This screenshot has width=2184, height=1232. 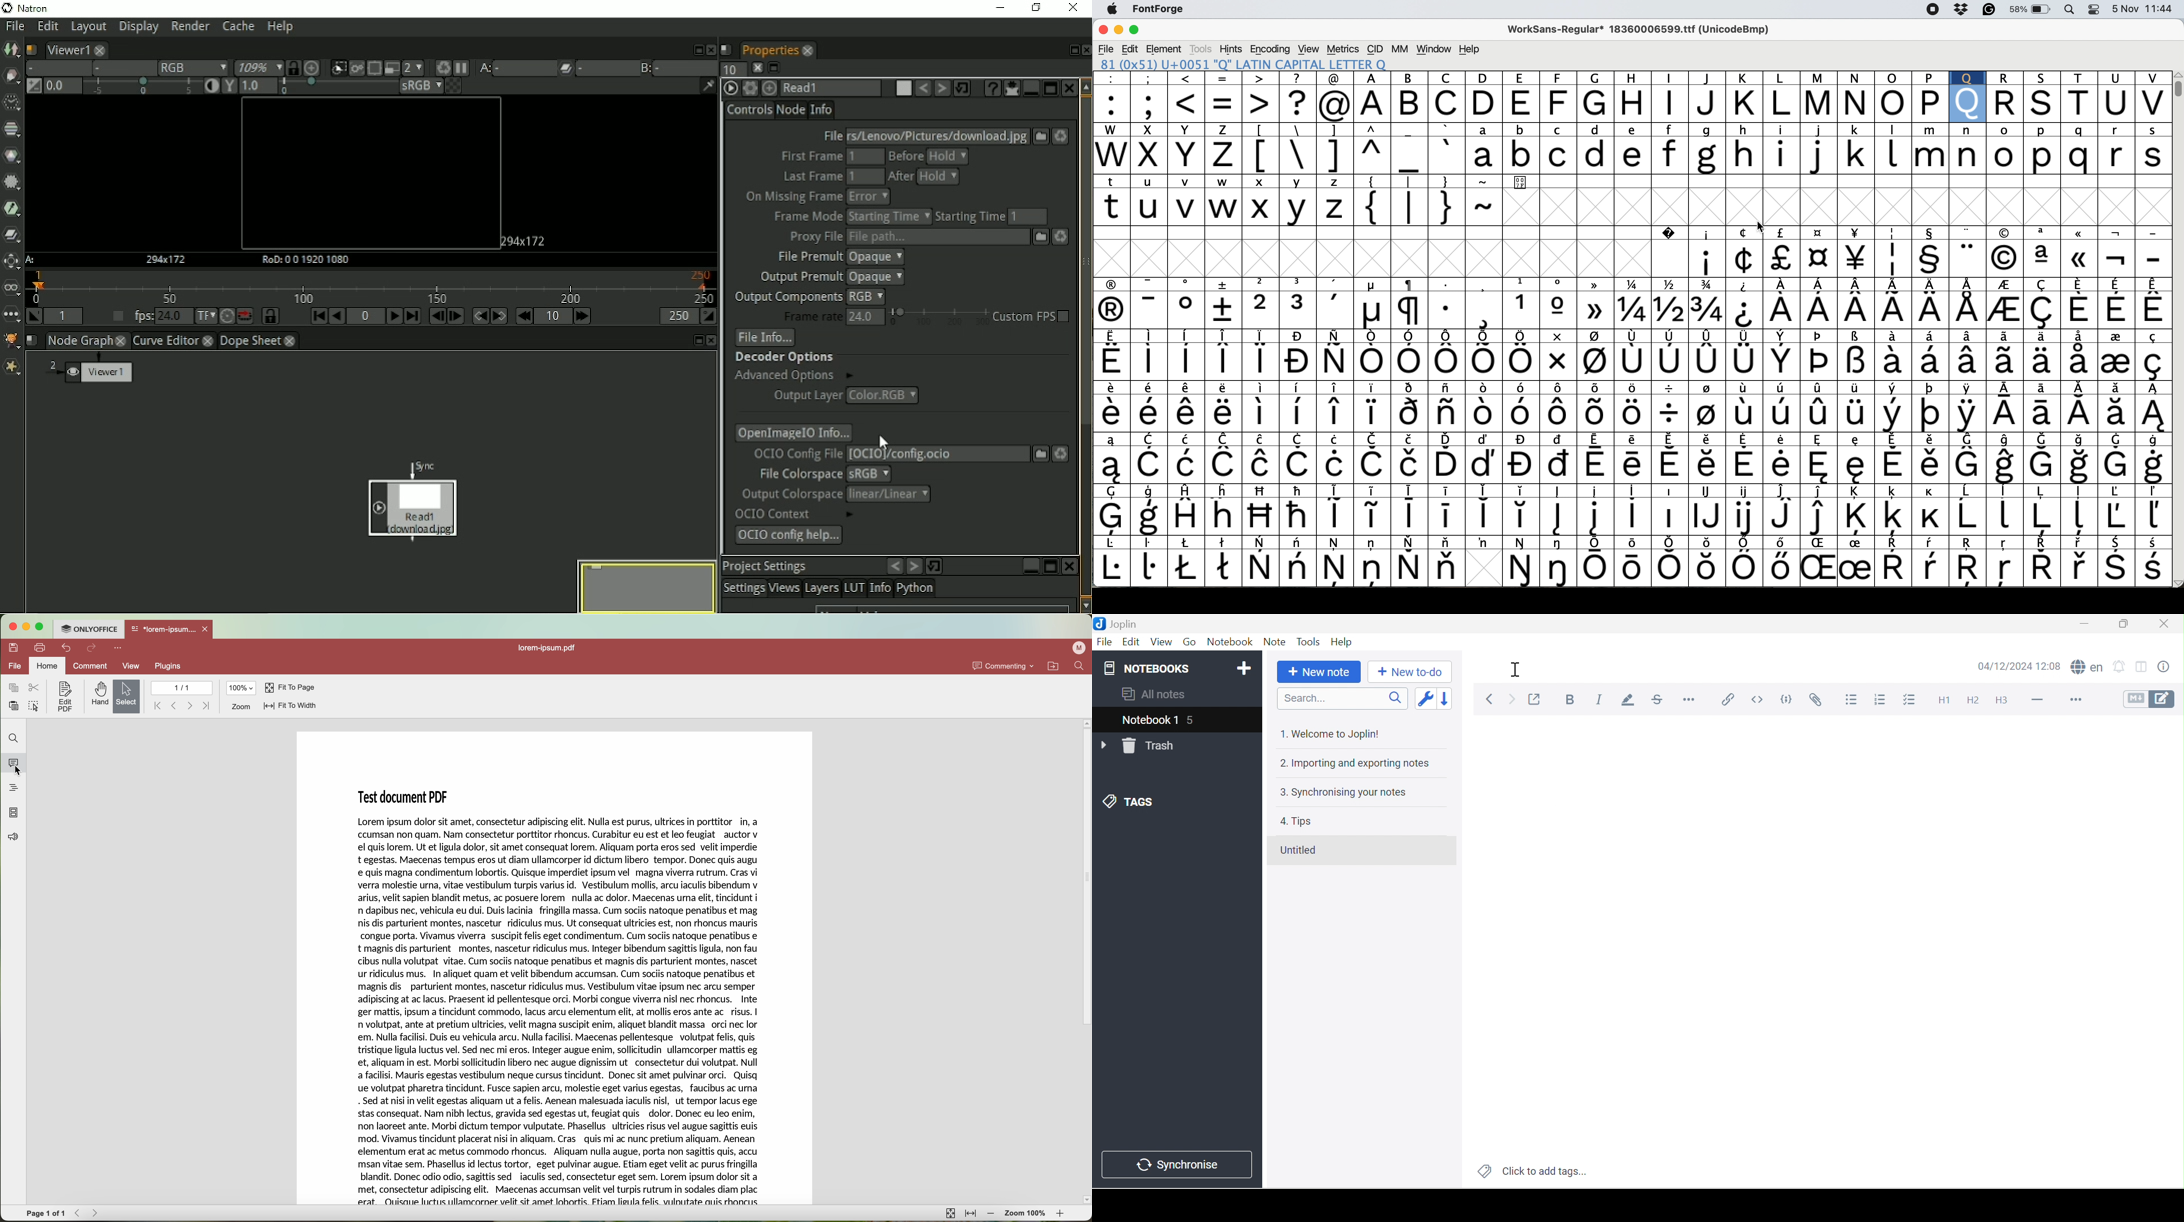 What do you see at coordinates (2120, 665) in the screenshot?
I see `set alarm` at bounding box center [2120, 665].